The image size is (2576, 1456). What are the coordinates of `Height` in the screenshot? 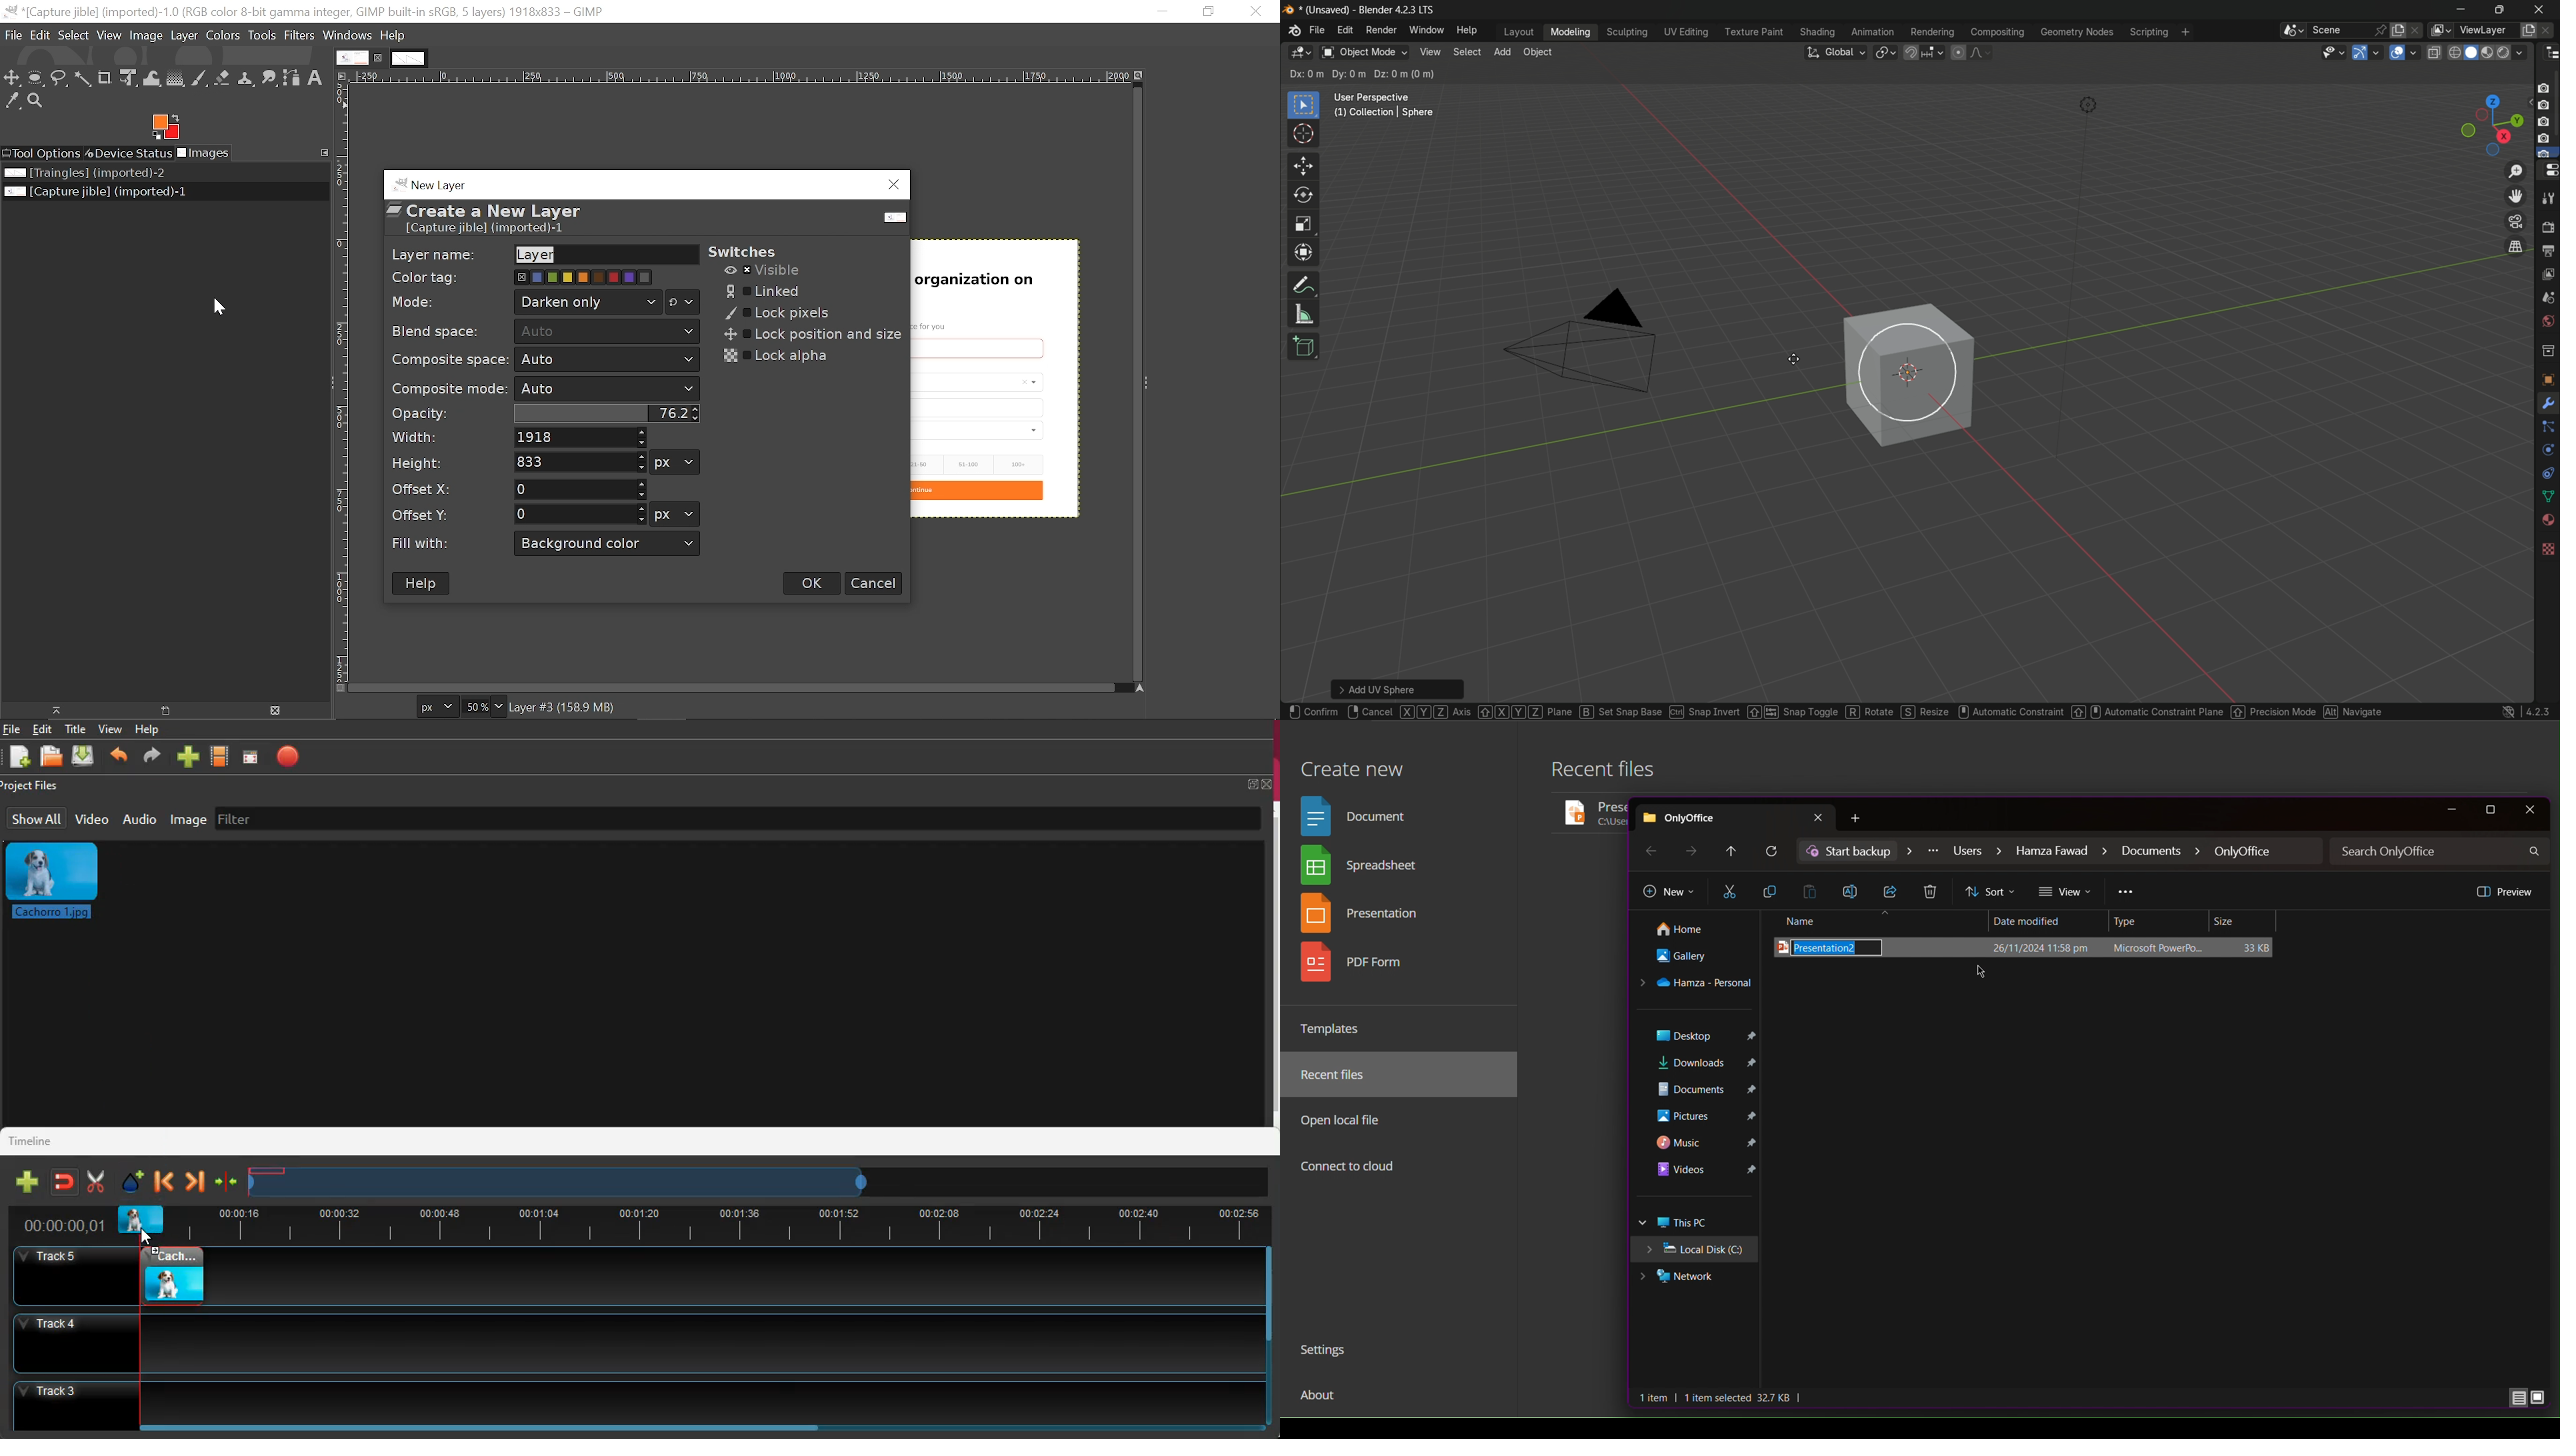 It's located at (579, 463).